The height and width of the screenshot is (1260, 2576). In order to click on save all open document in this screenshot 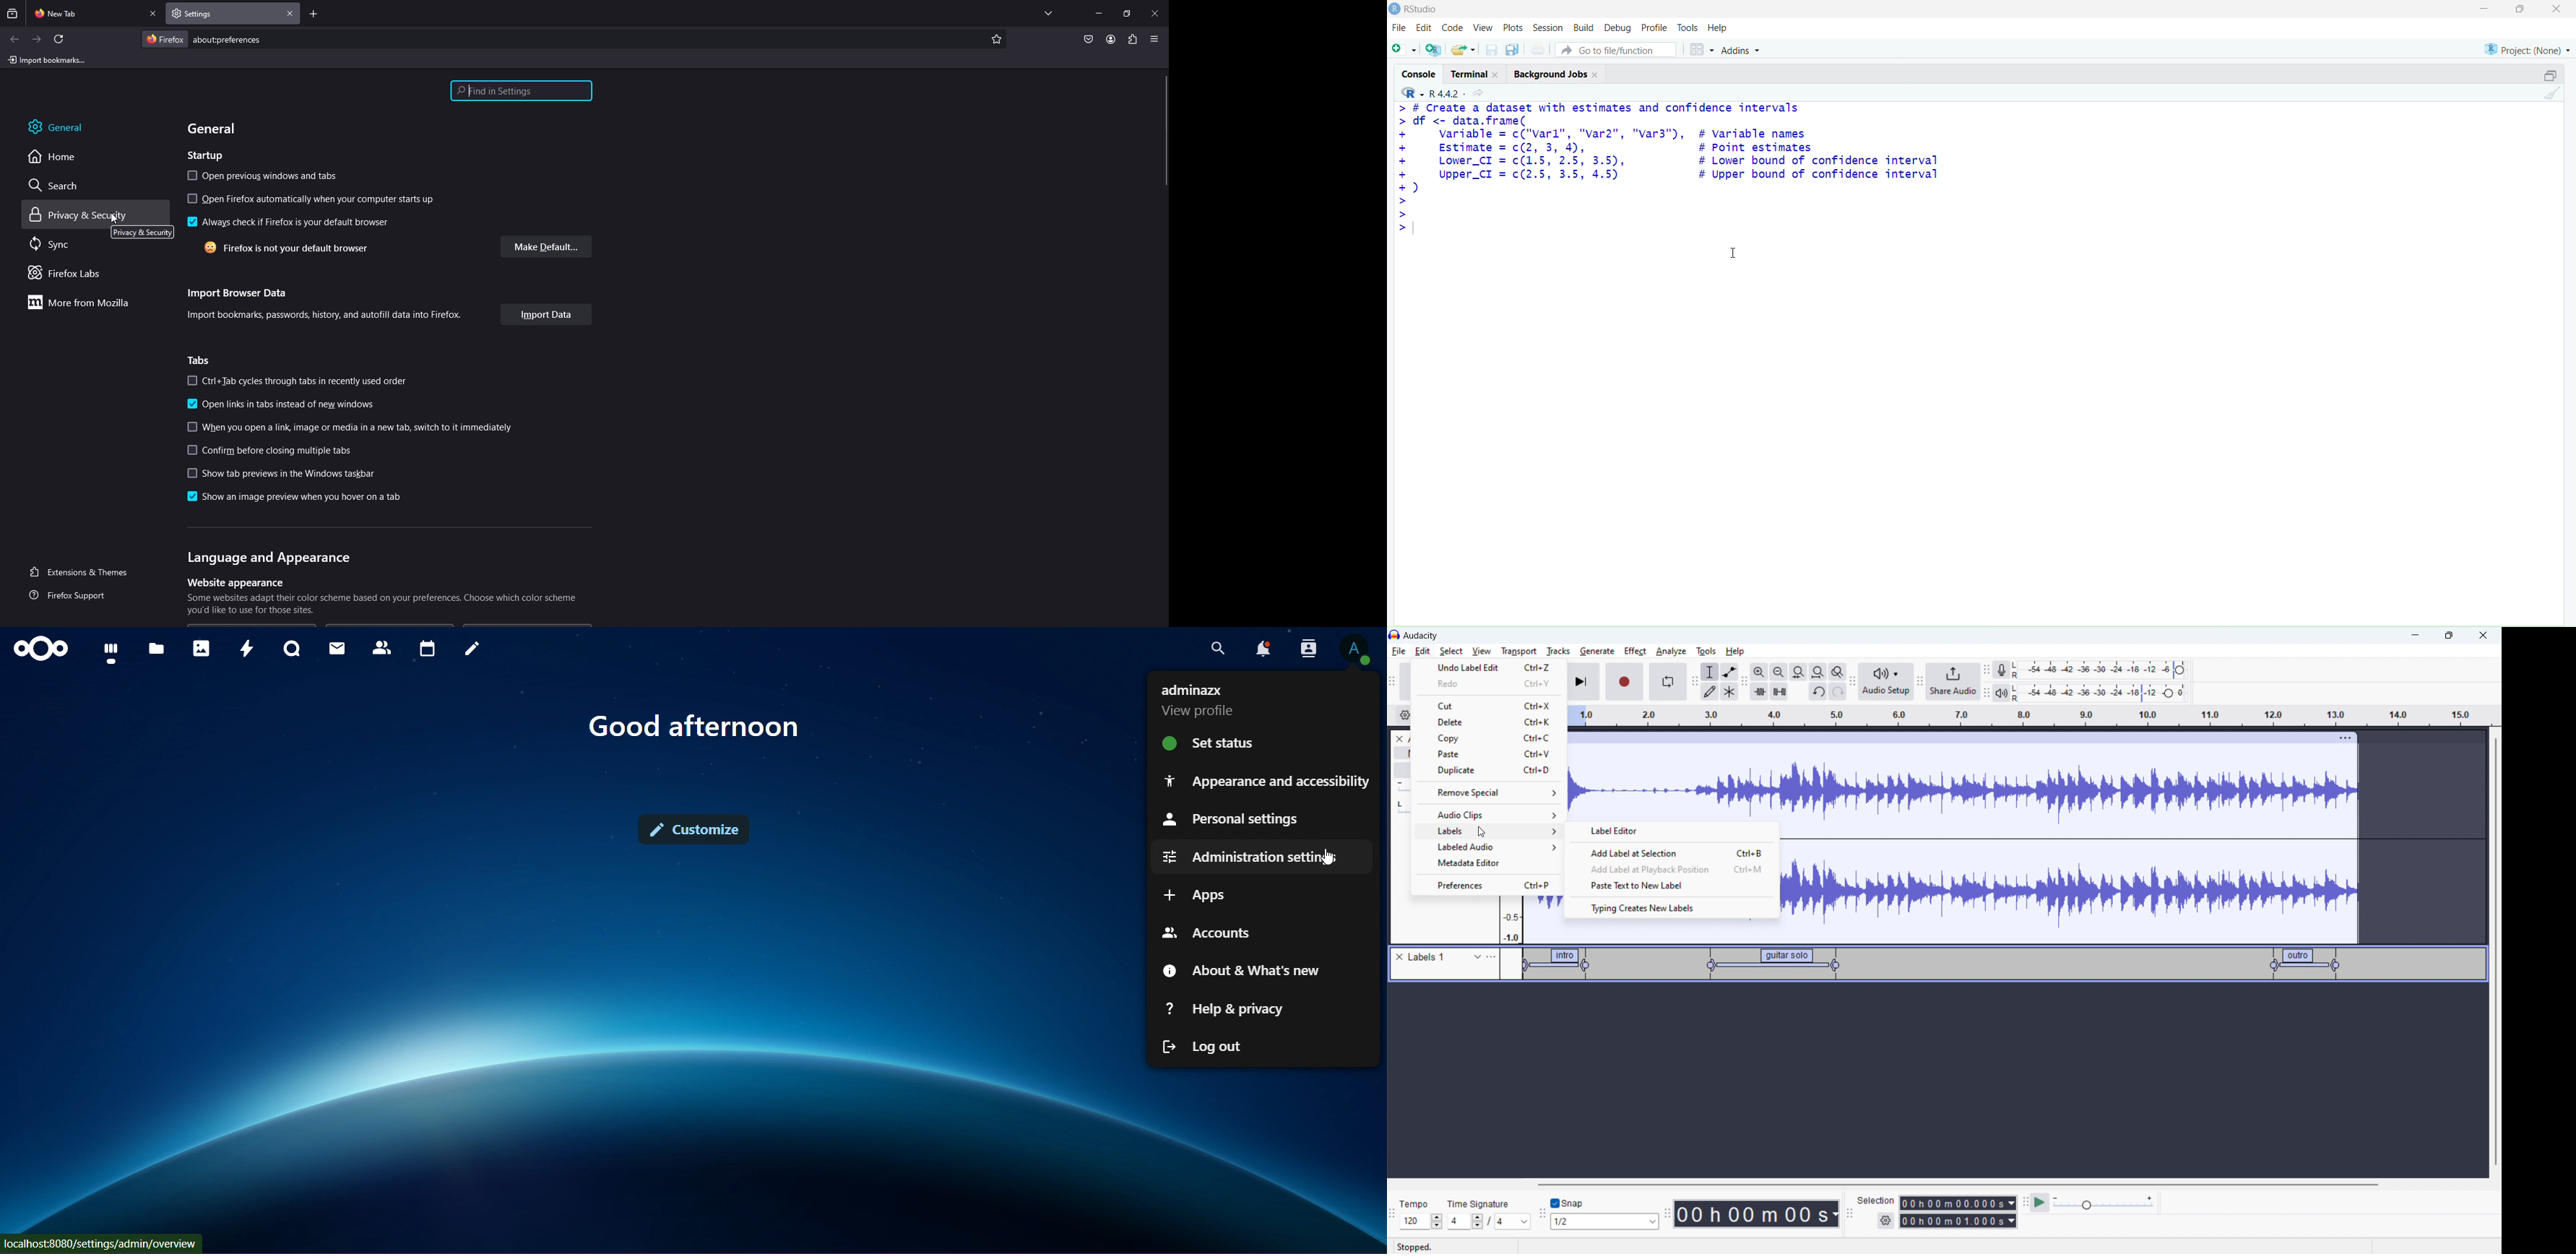, I will do `click(1512, 50)`.